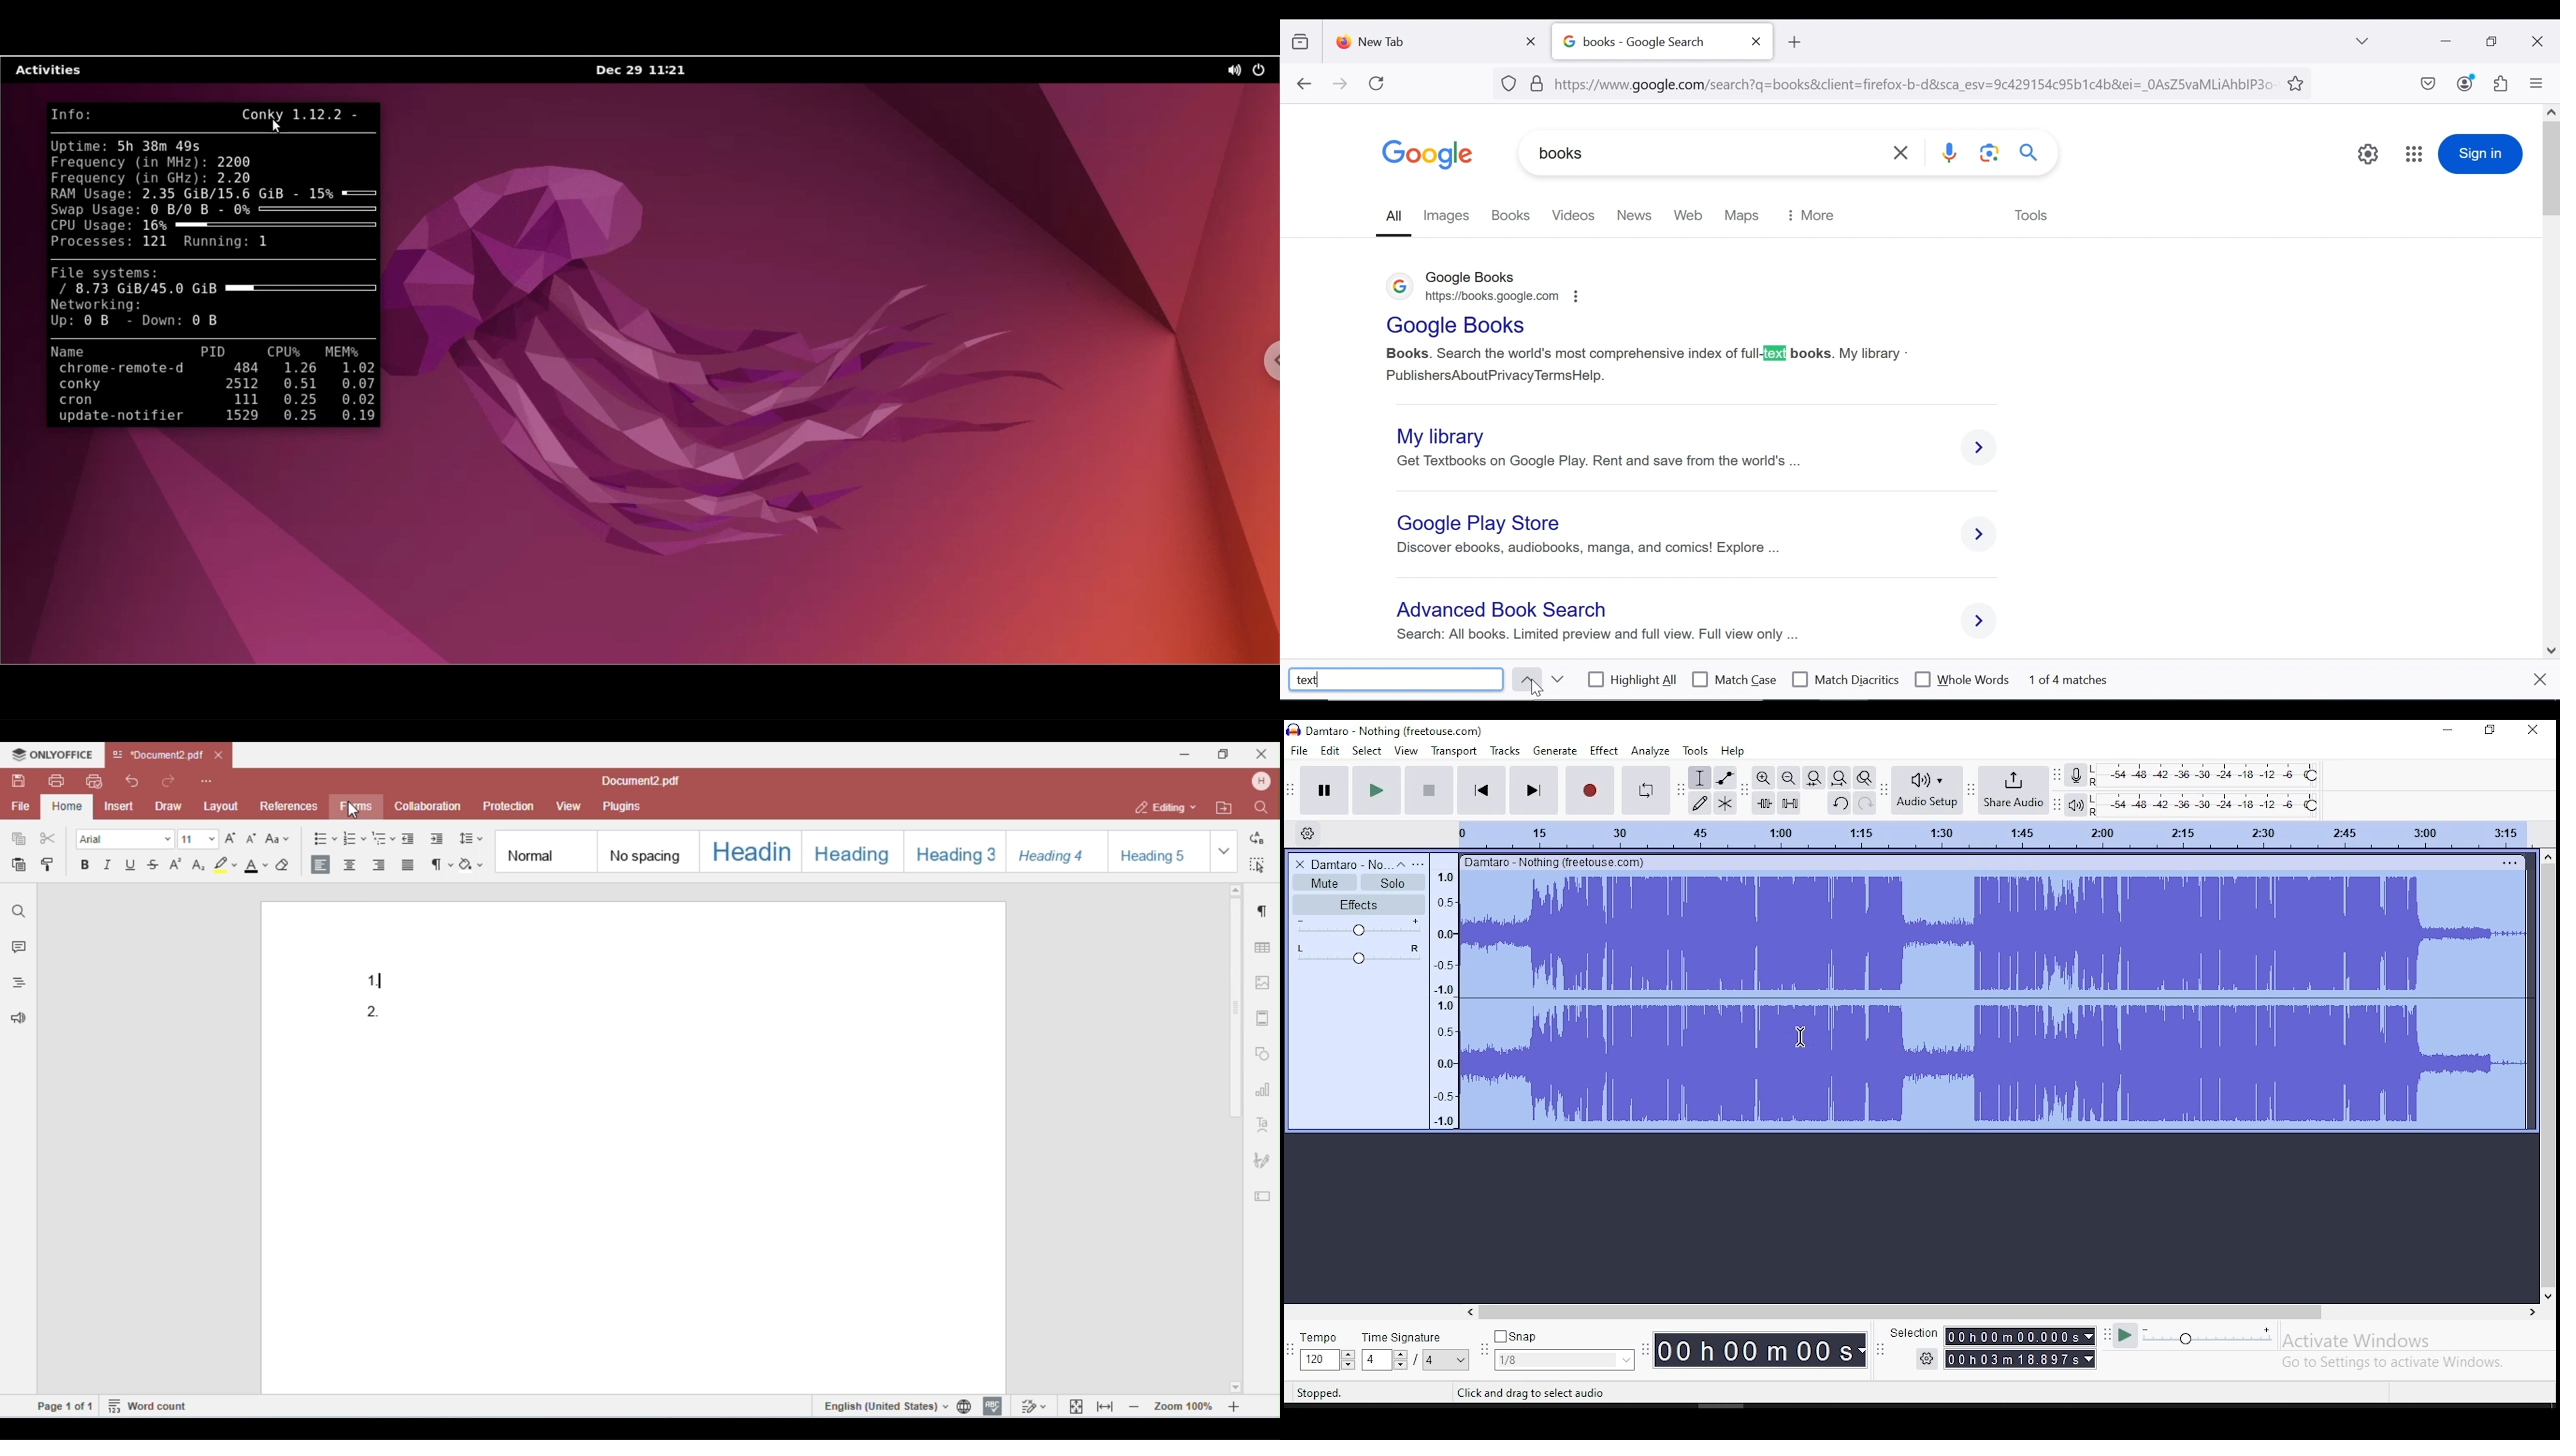 This screenshot has width=2576, height=1456. Describe the element at coordinates (1297, 865) in the screenshot. I see `delete track` at that location.